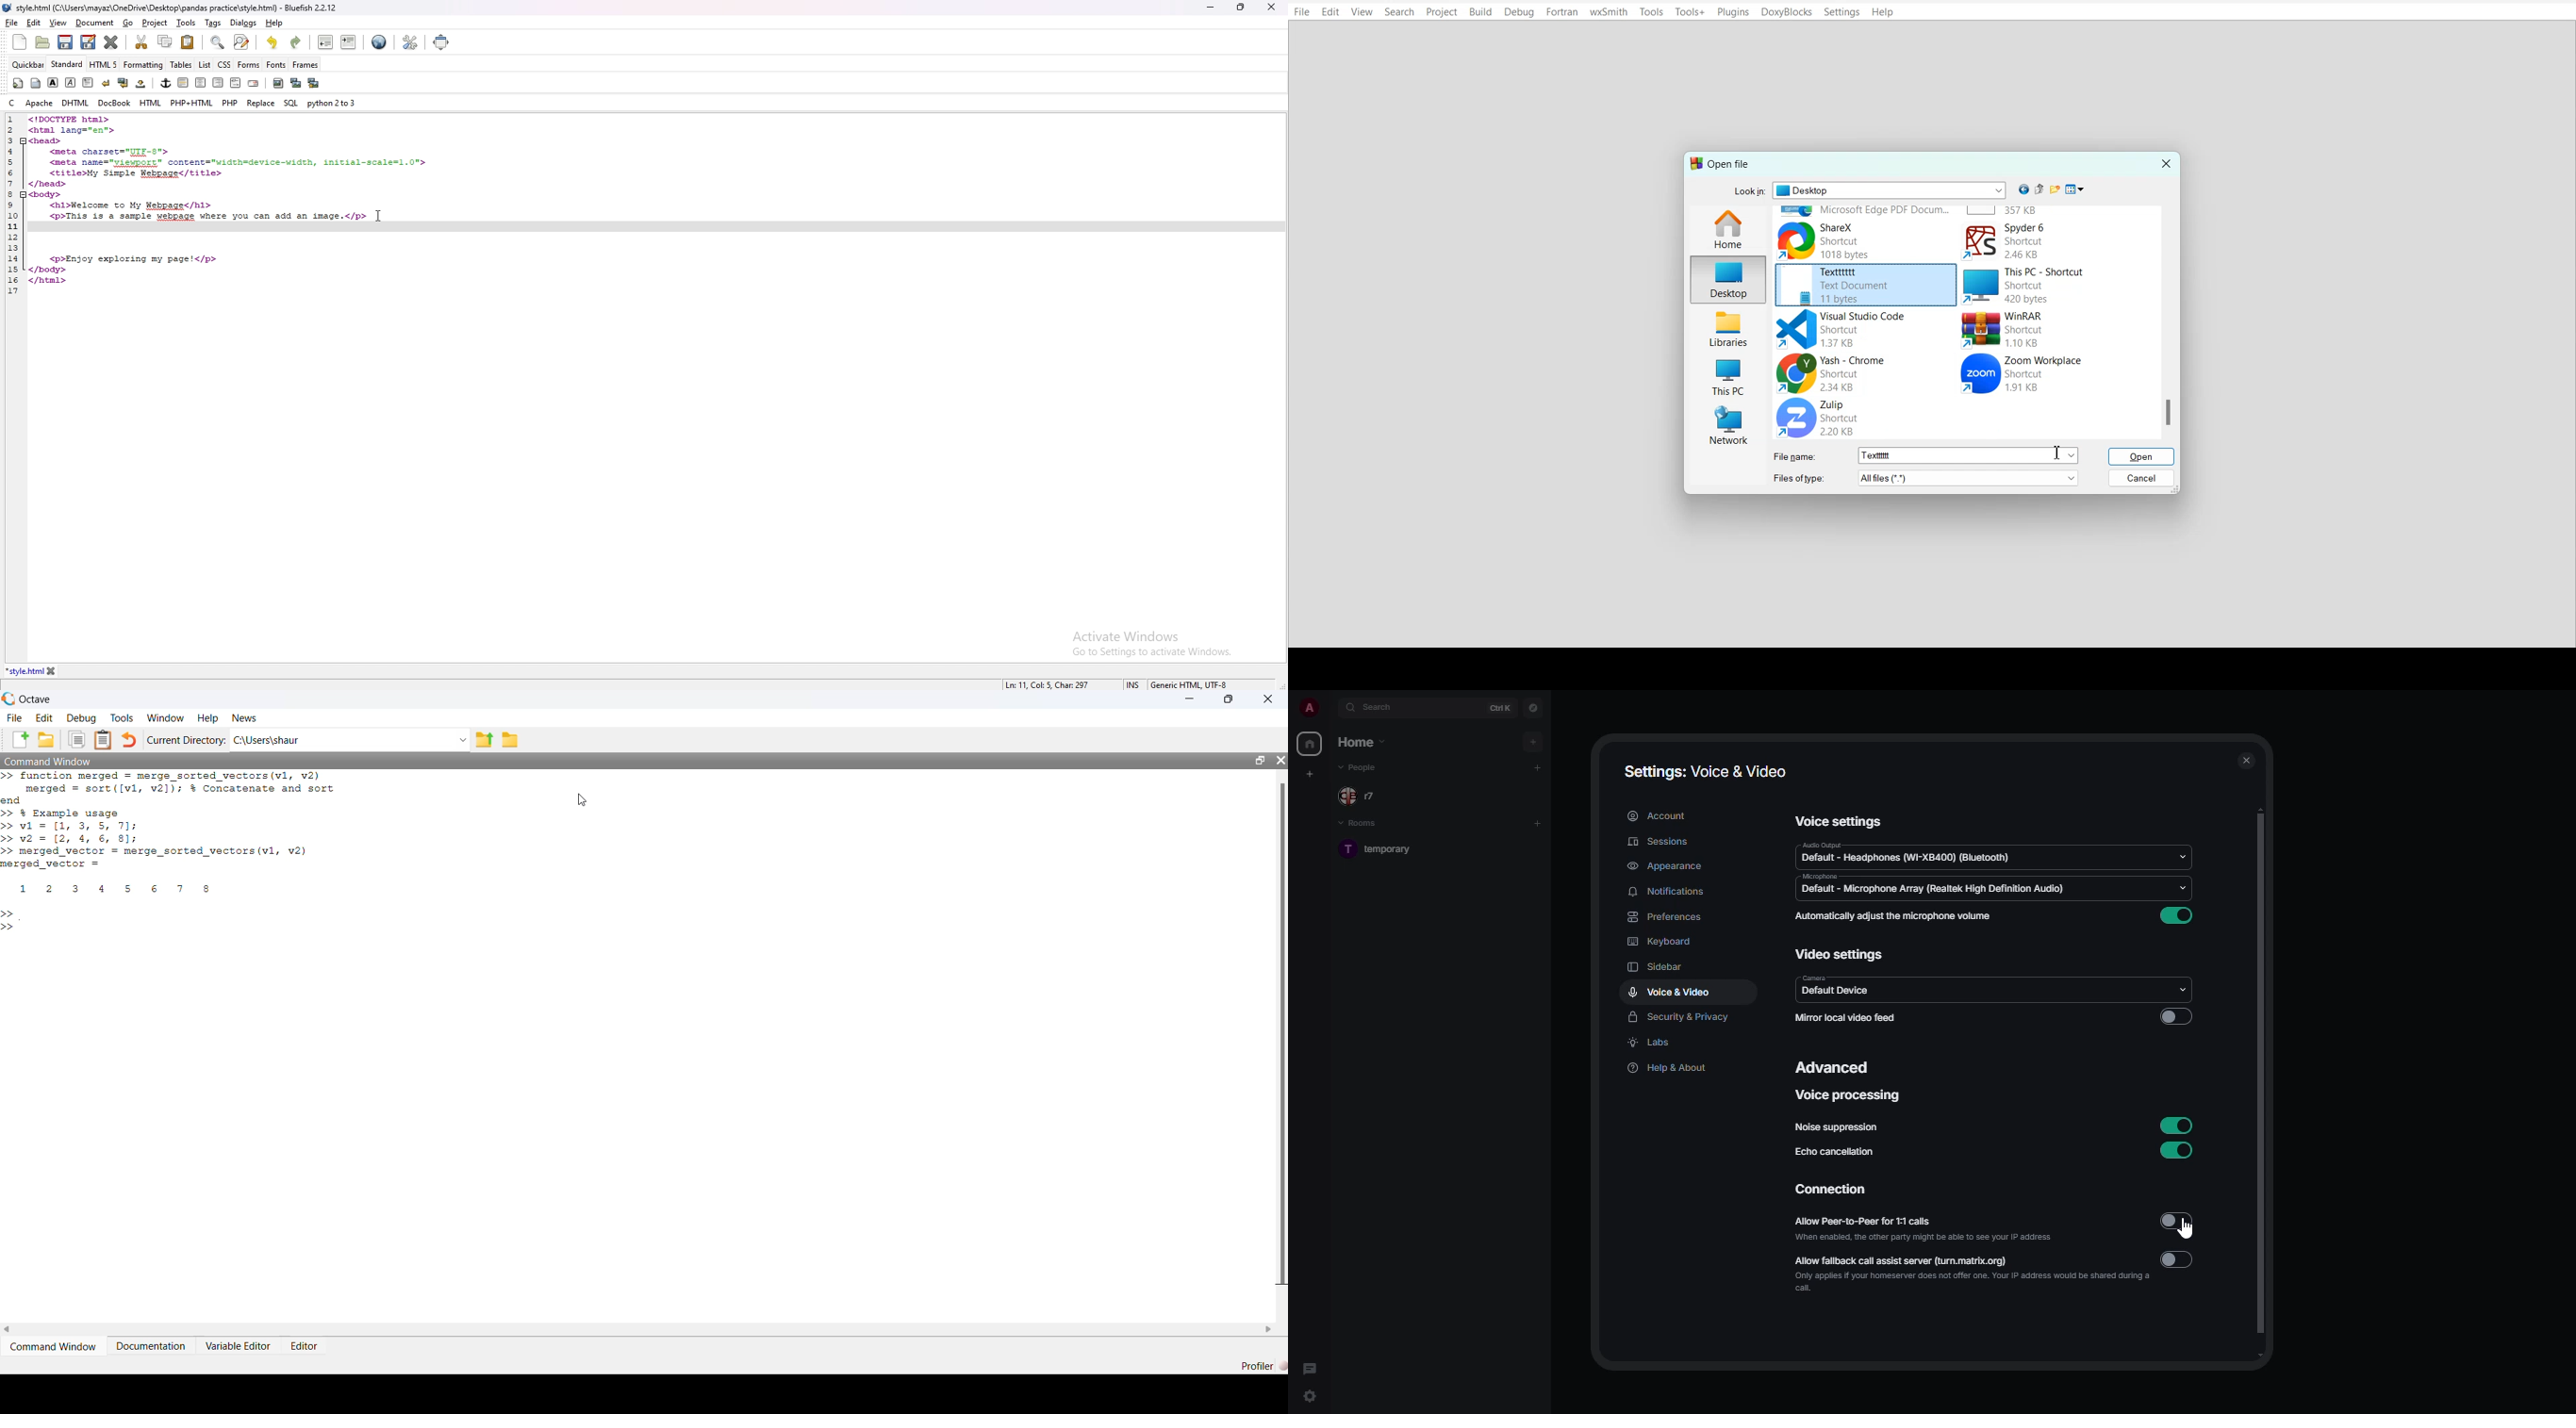 This screenshot has width=2576, height=1428. Describe the element at coordinates (1833, 987) in the screenshot. I see `camera default` at that location.